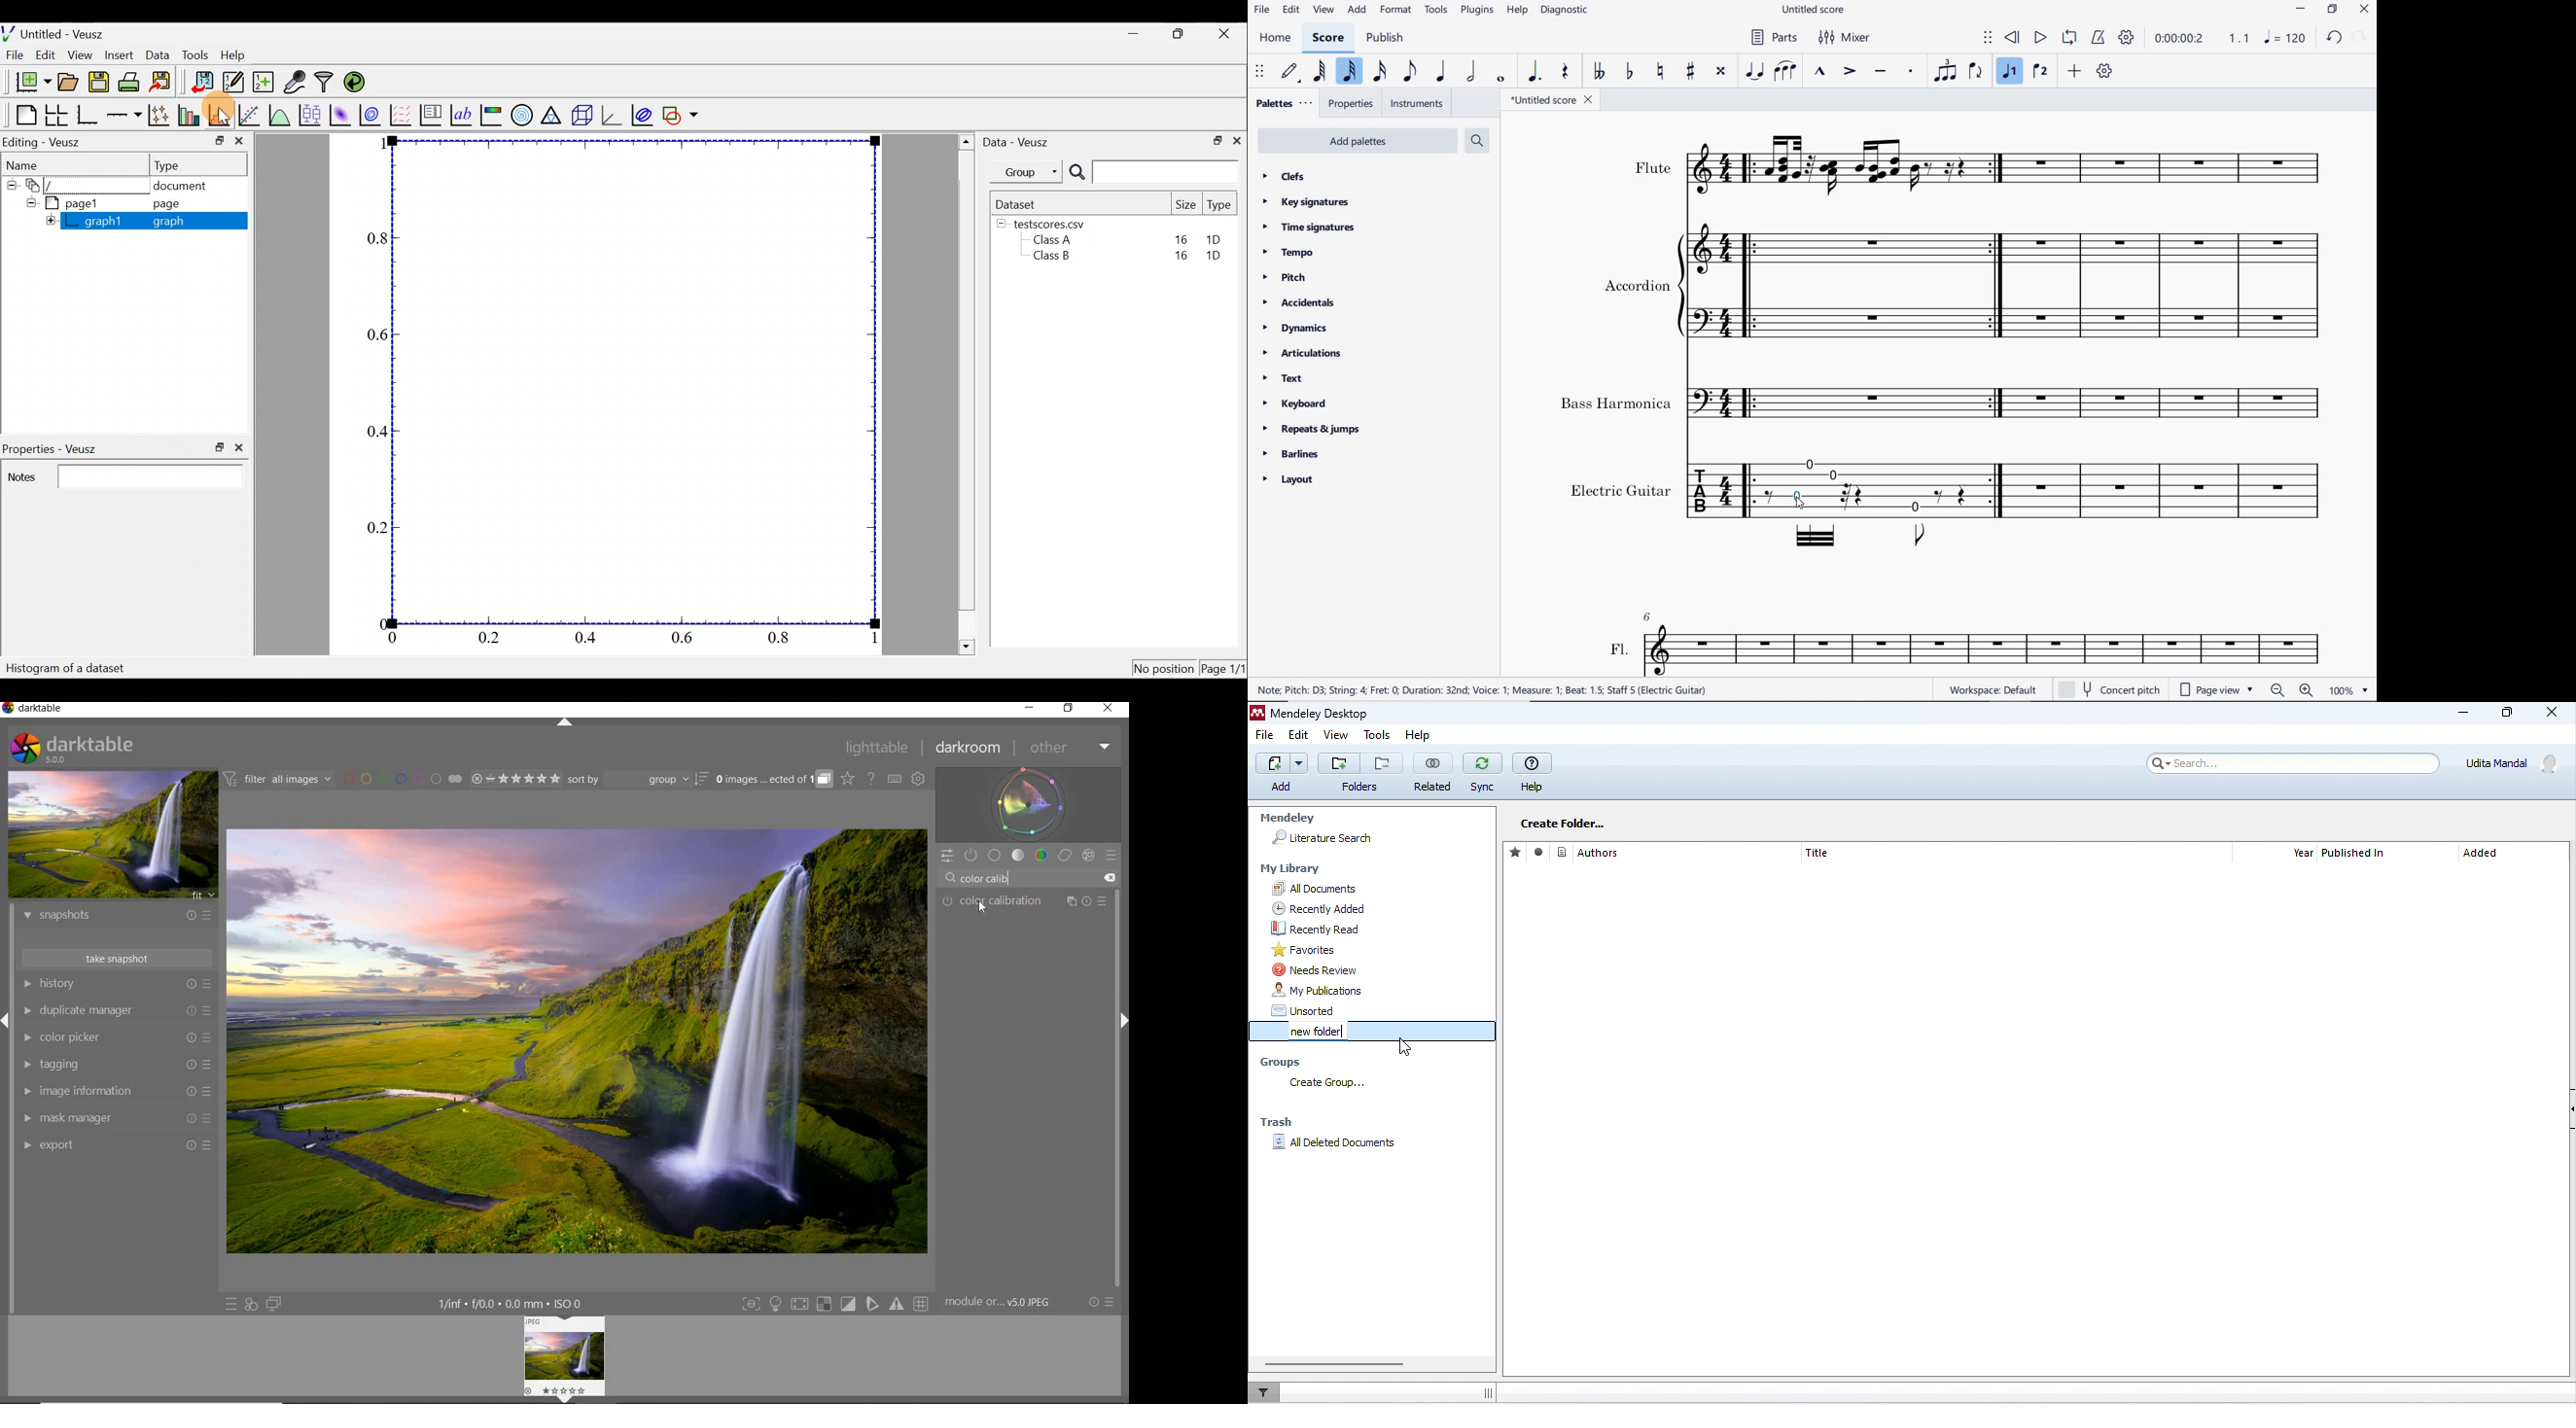 The height and width of the screenshot is (1428, 2576). Describe the element at coordinates (881, 748) in the screenshot. I see `lighttable` at that location.